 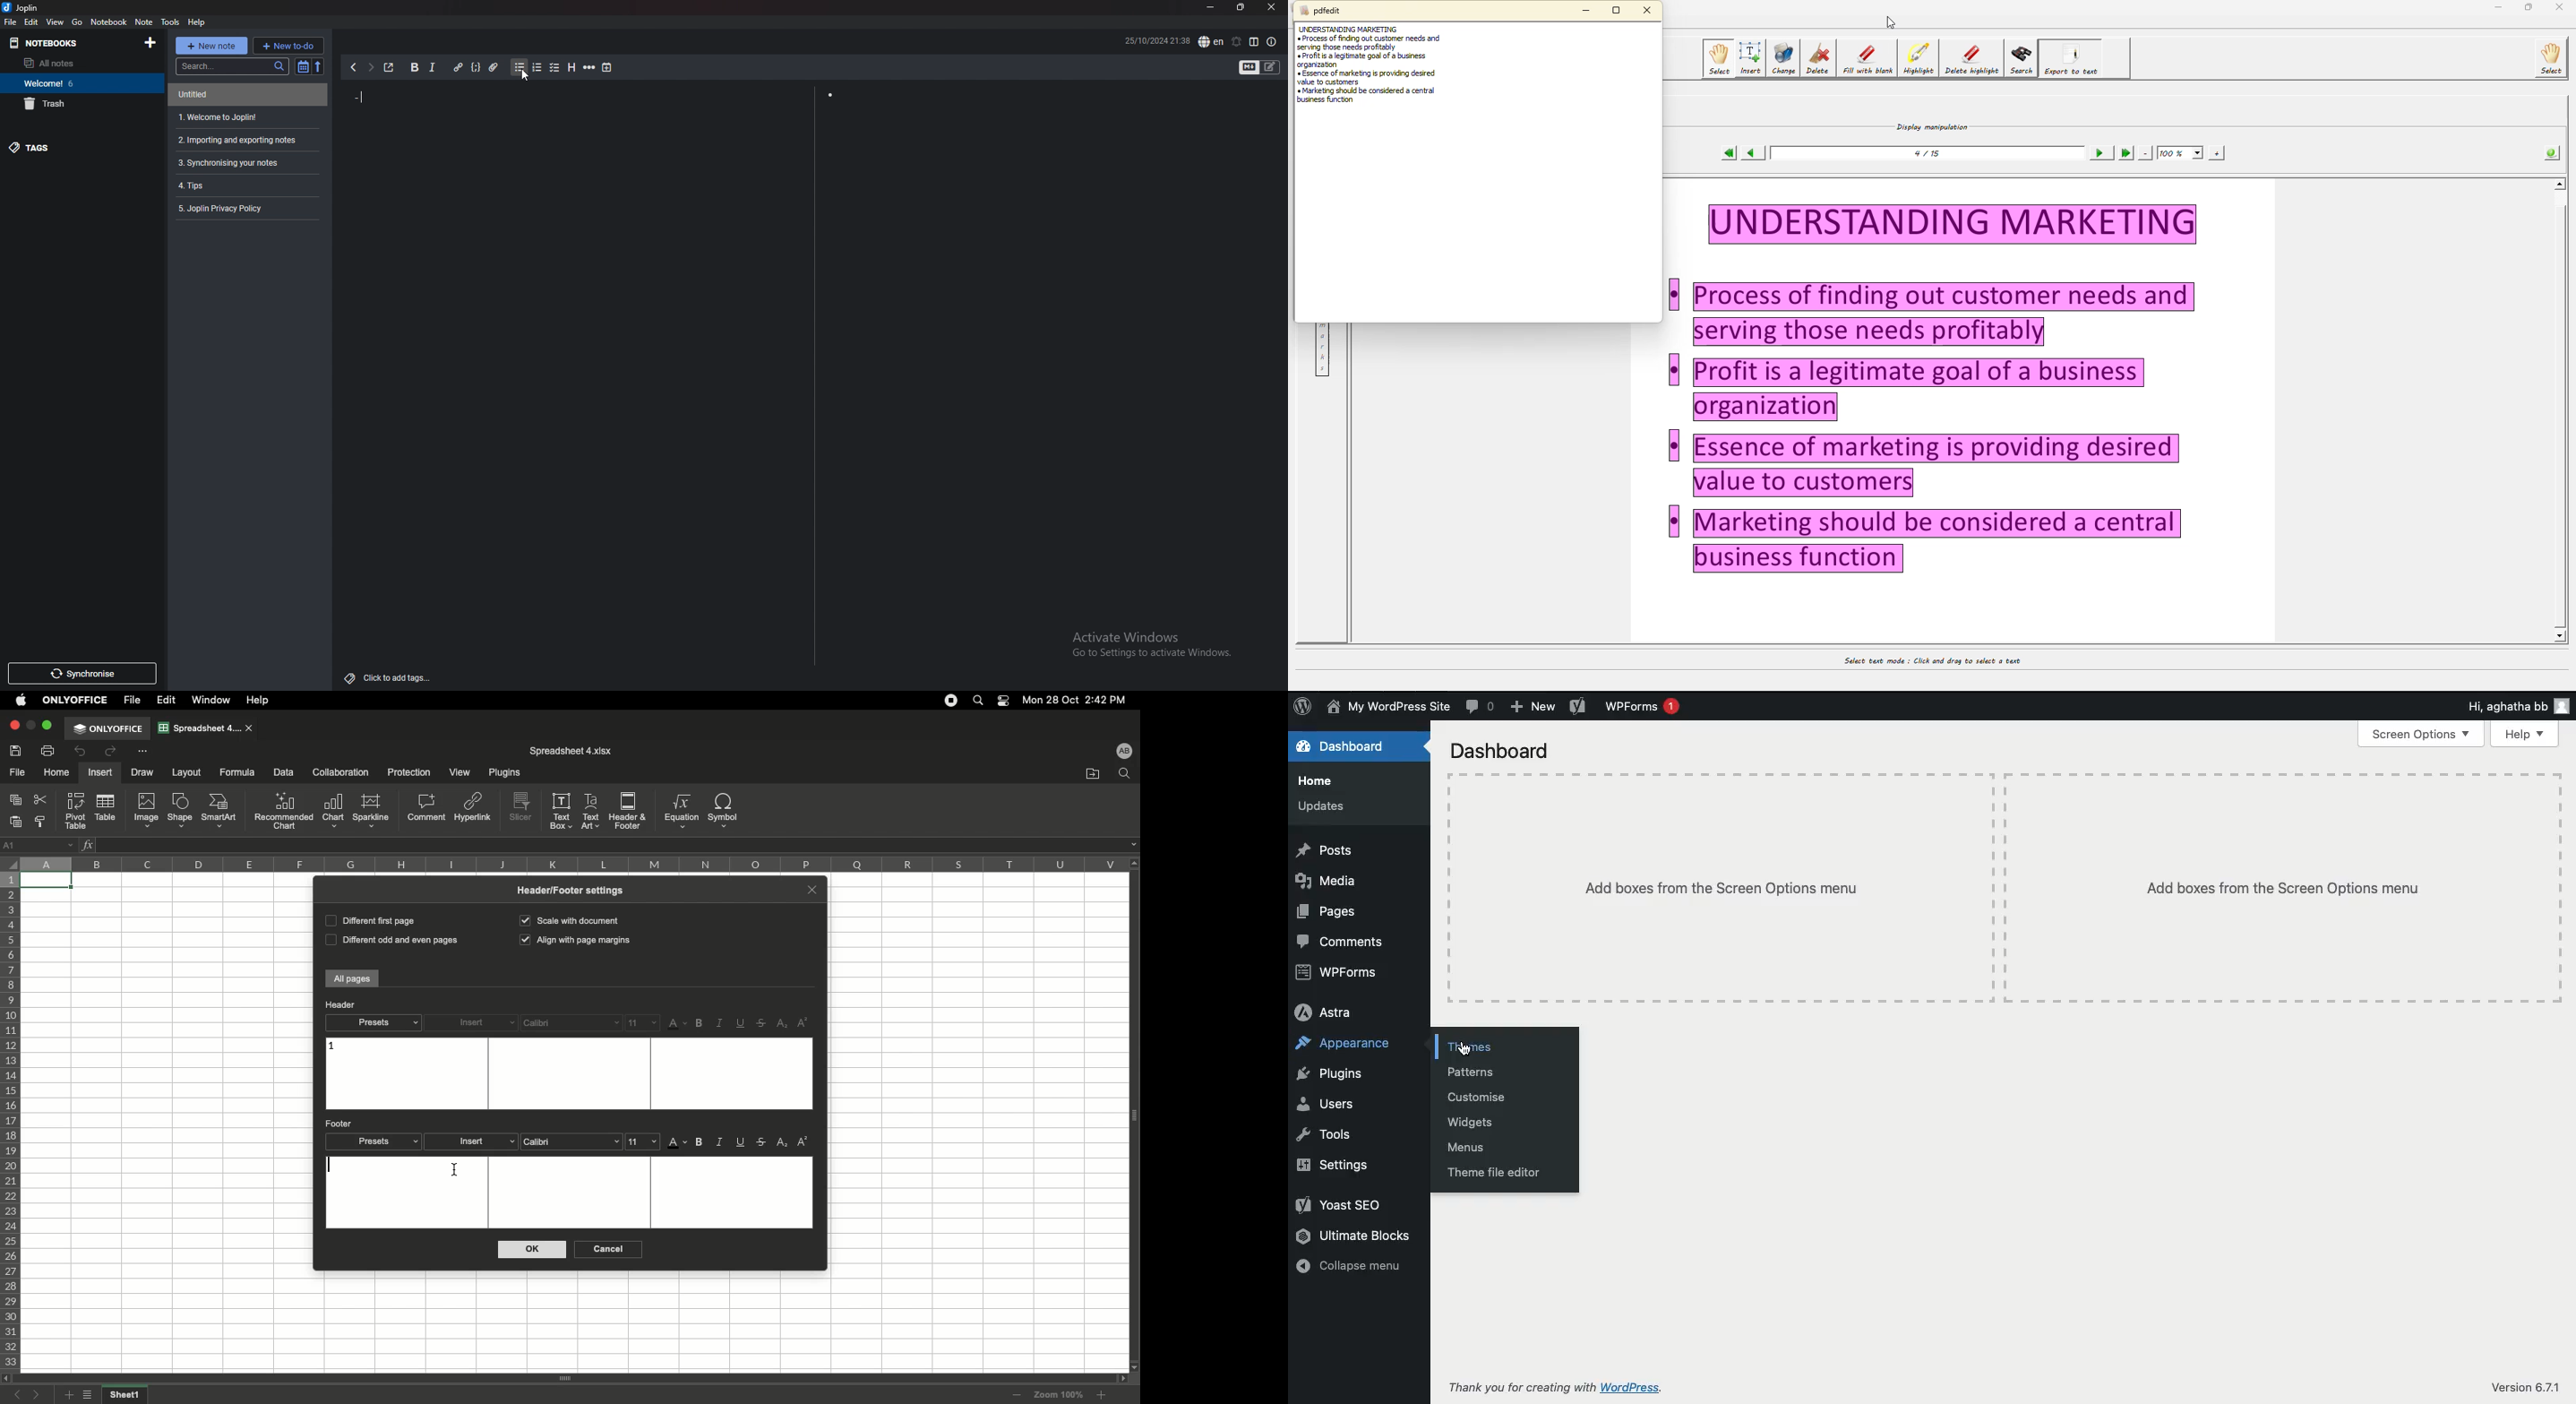 What do you see at coordinates (104, 21) in the screenshot?
I see `Notebook` at bounding box center [104, 21].